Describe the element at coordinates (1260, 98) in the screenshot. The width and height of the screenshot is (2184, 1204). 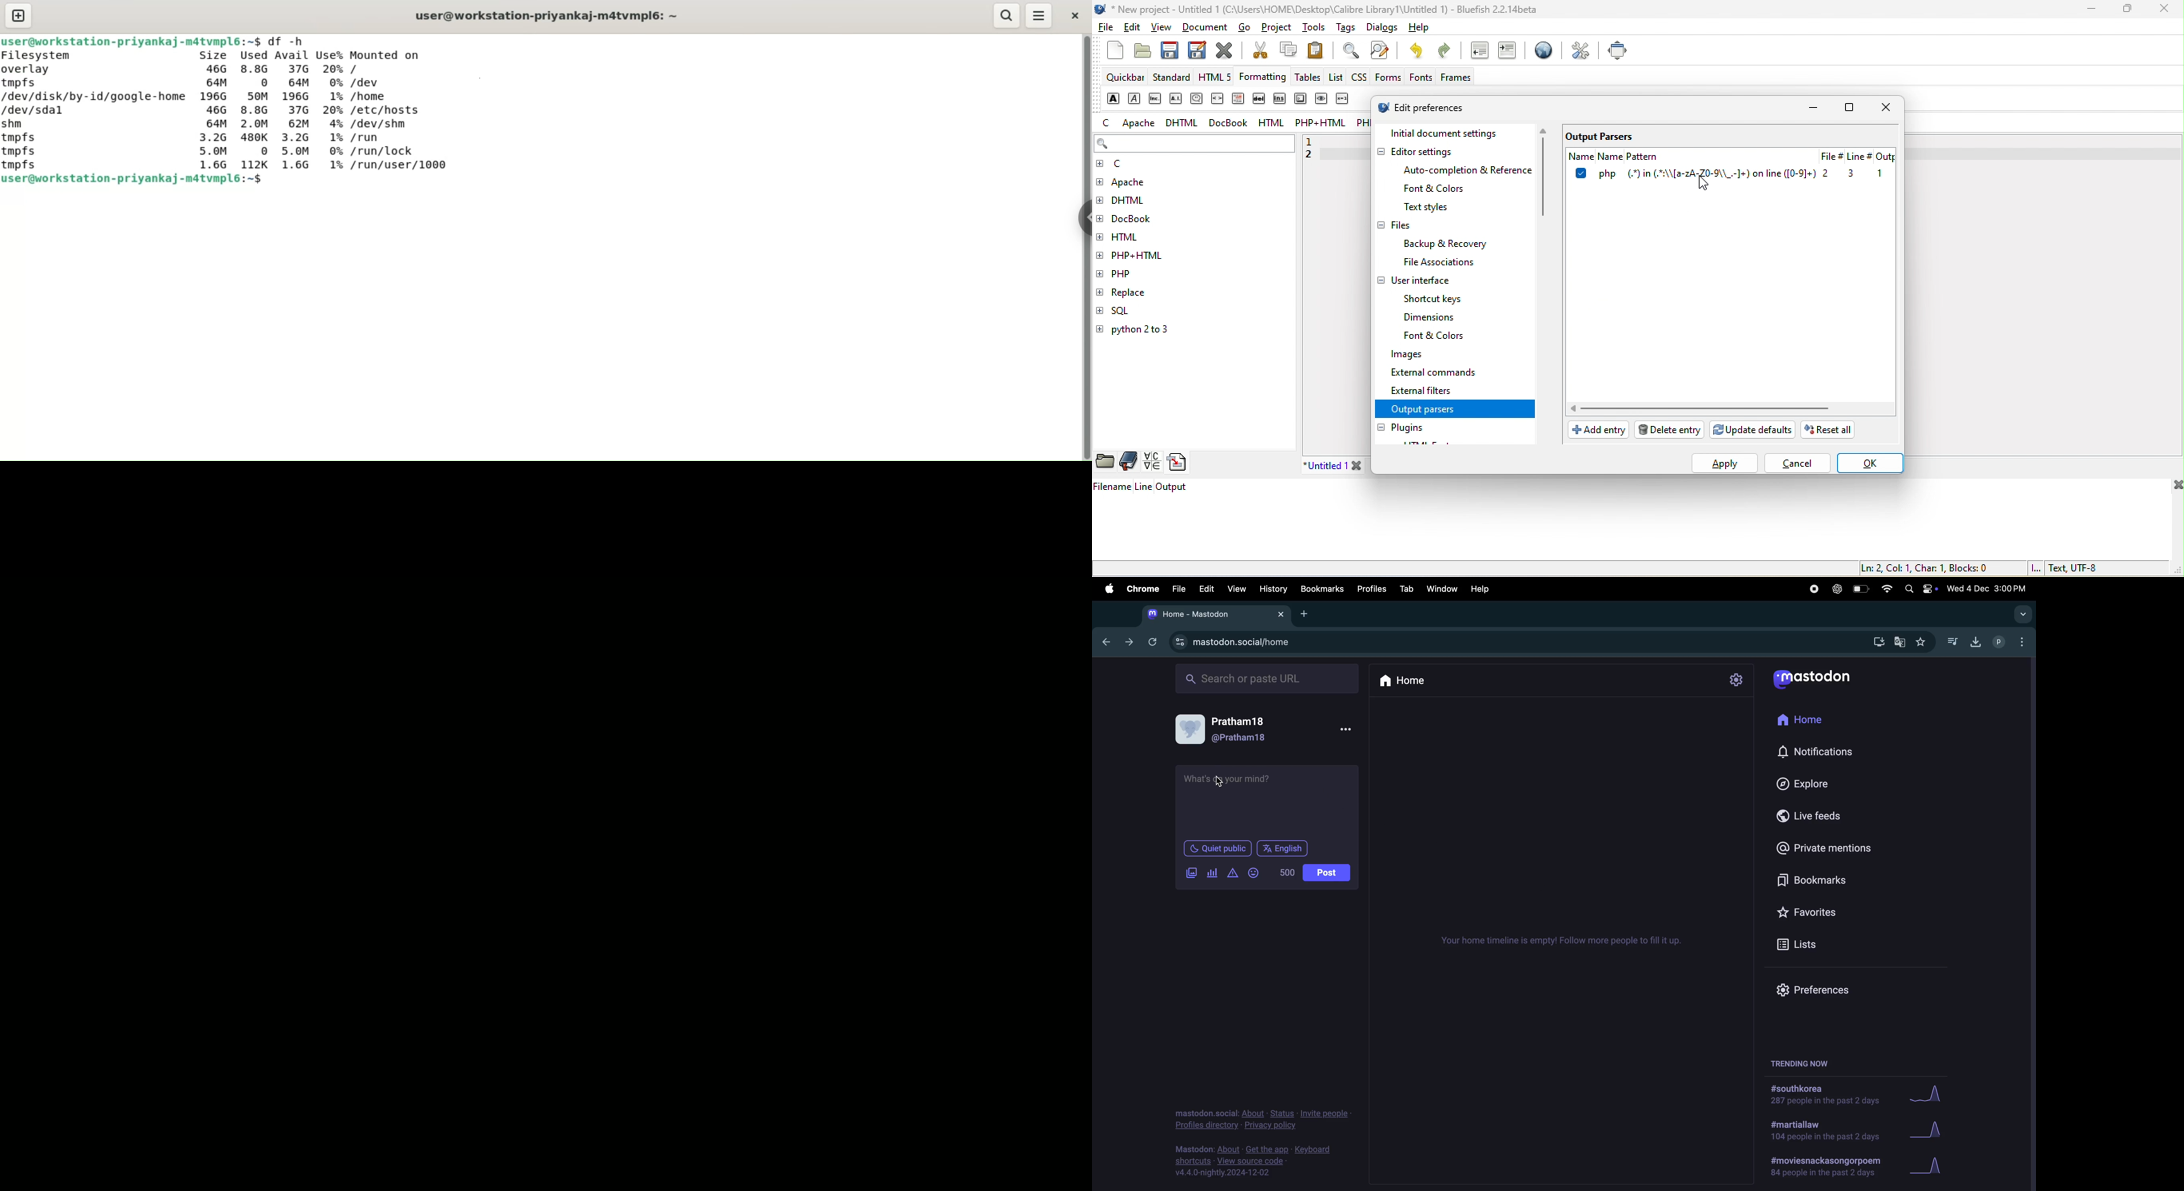
I see `delete` at that location.